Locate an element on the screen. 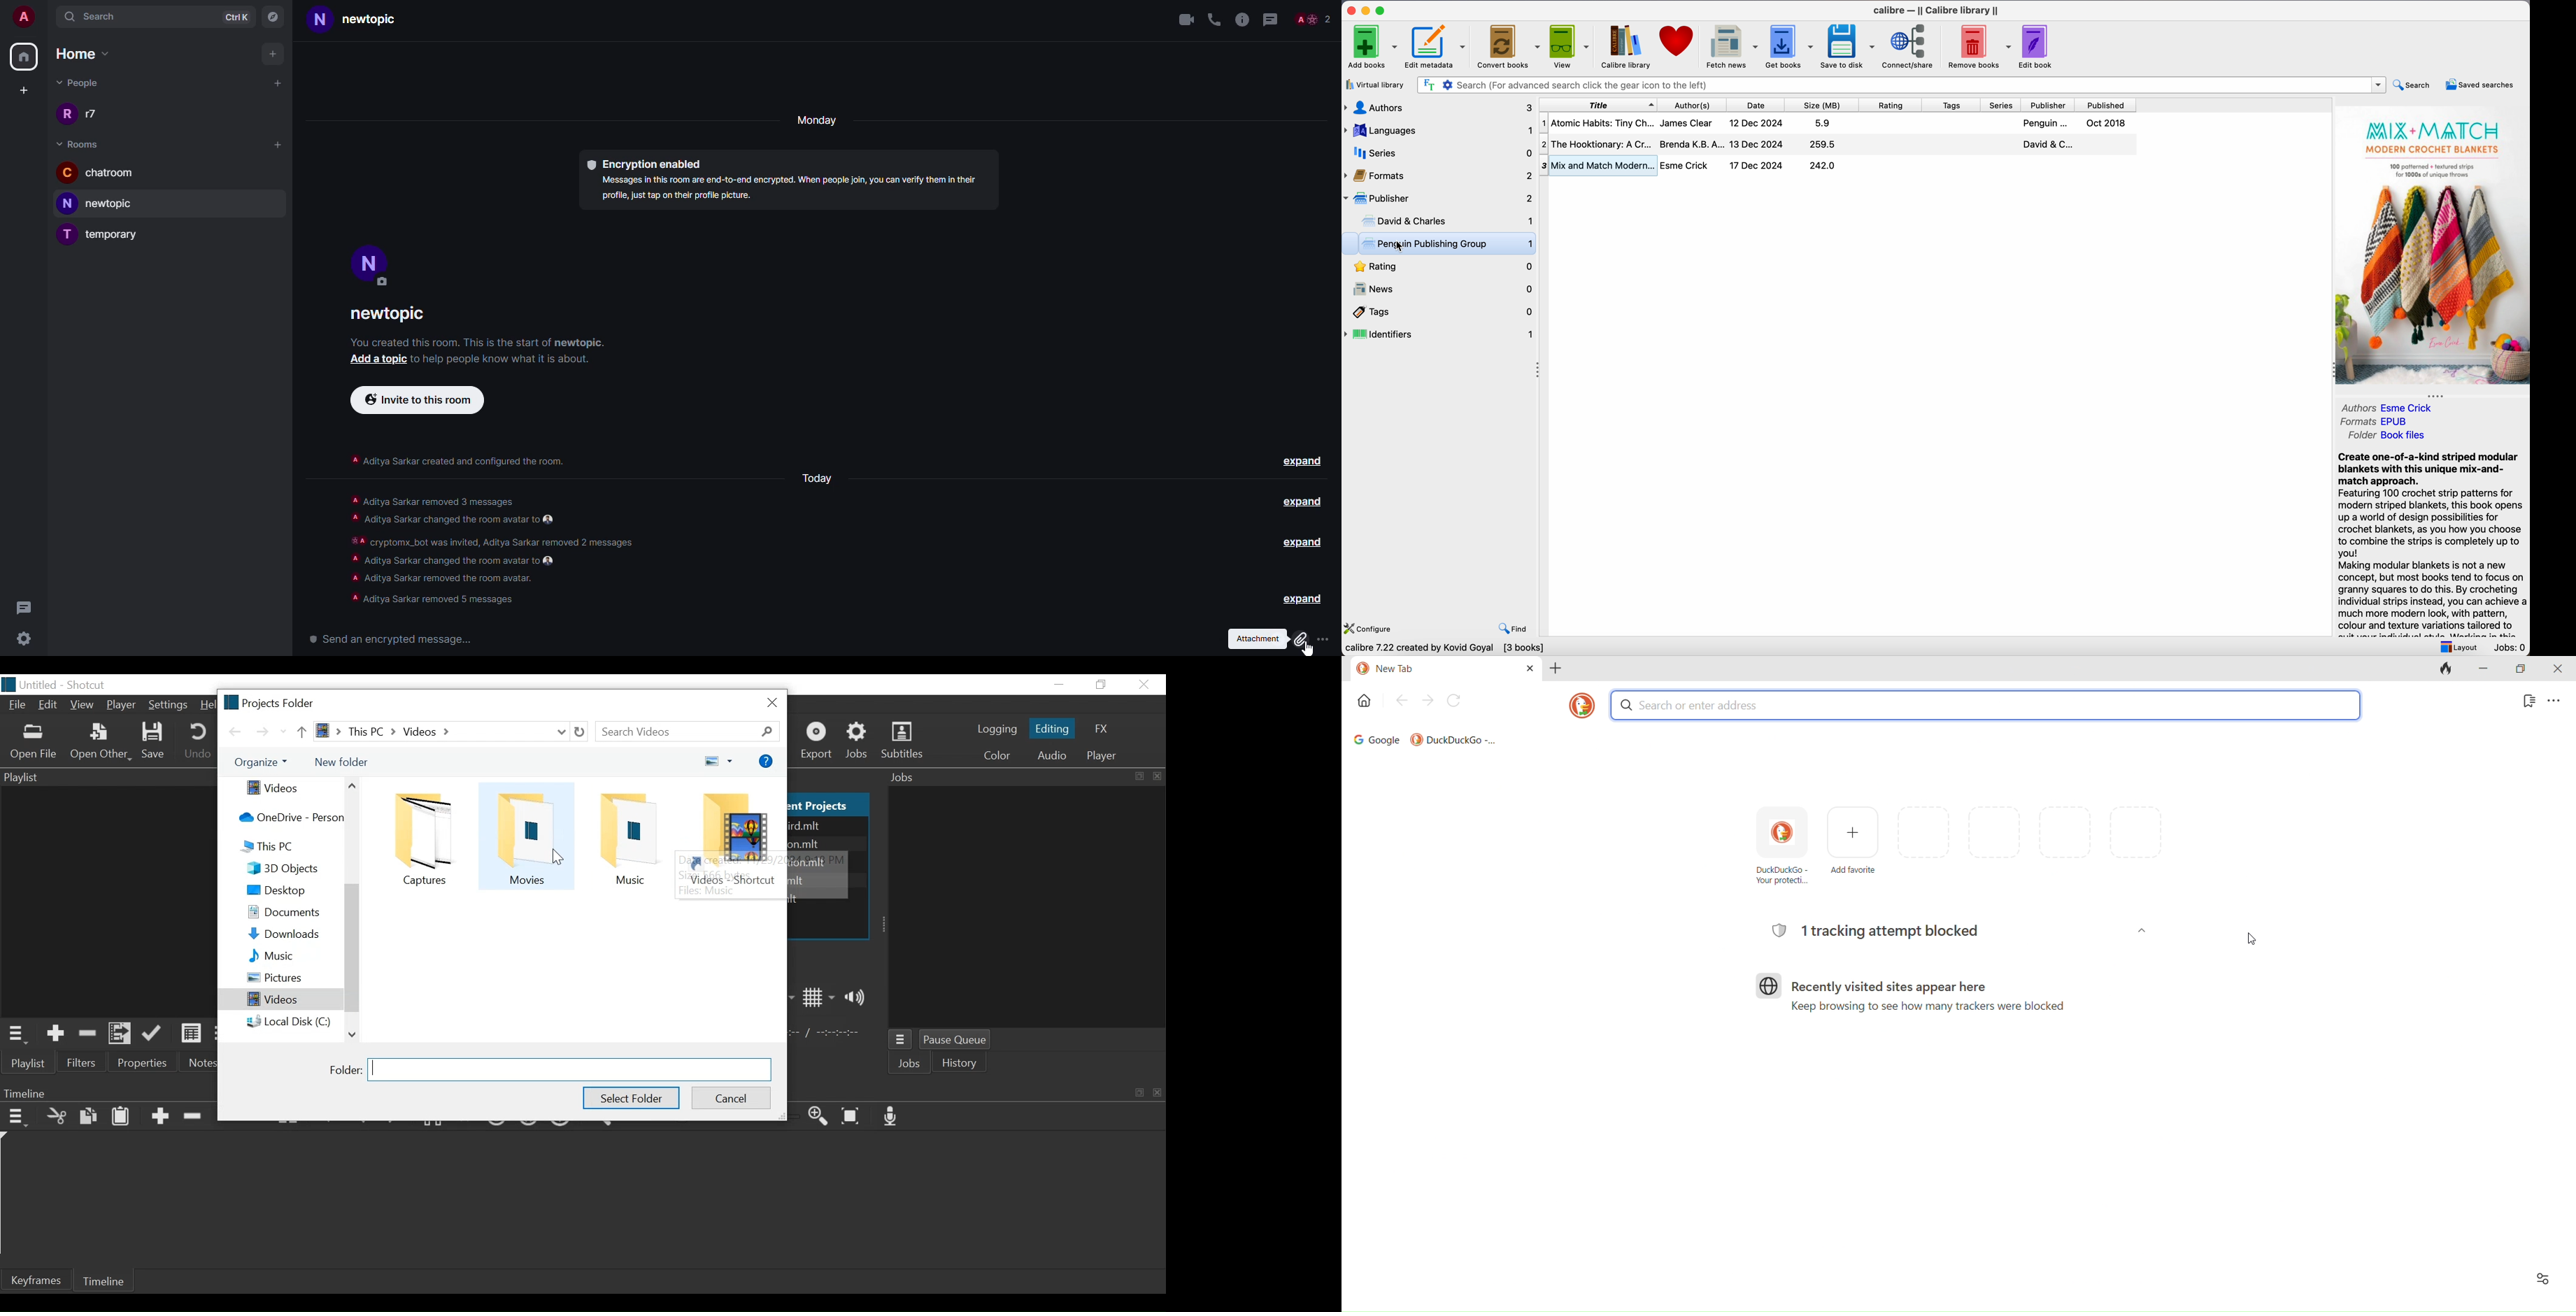  layout is located at coordinates (2457, 646).